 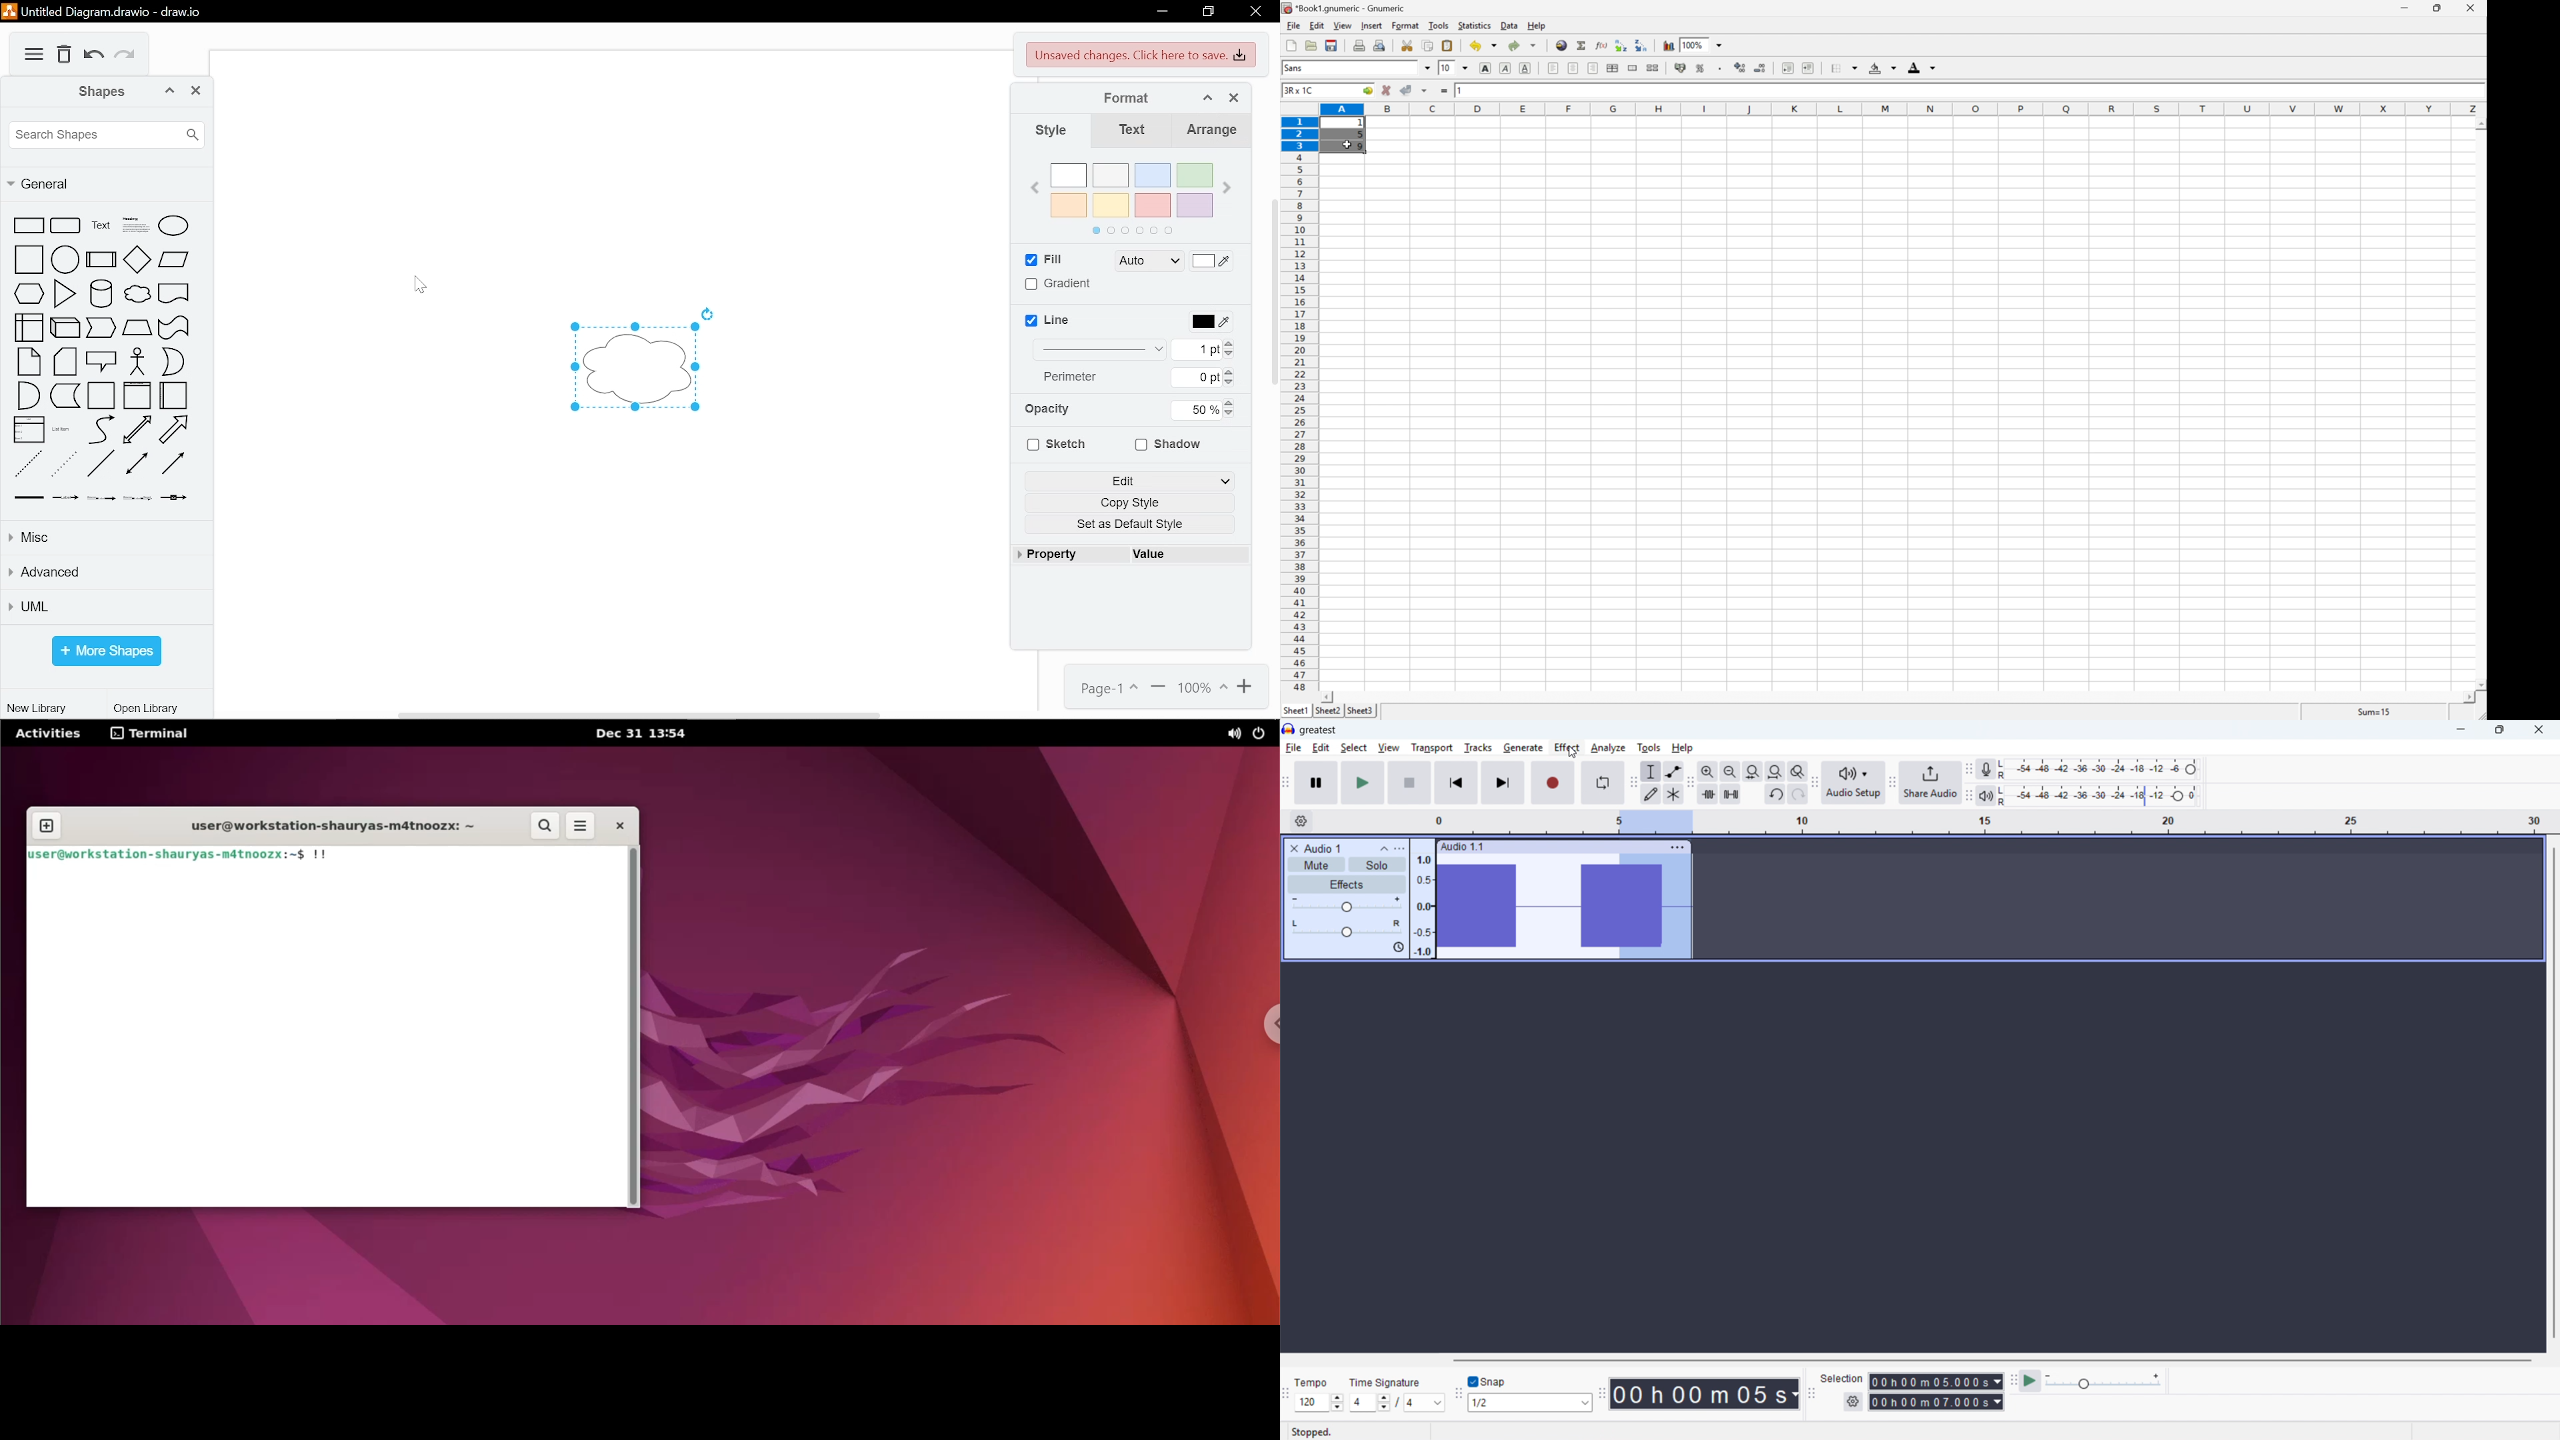 I want to click on close, so click(x=1234, y=97).